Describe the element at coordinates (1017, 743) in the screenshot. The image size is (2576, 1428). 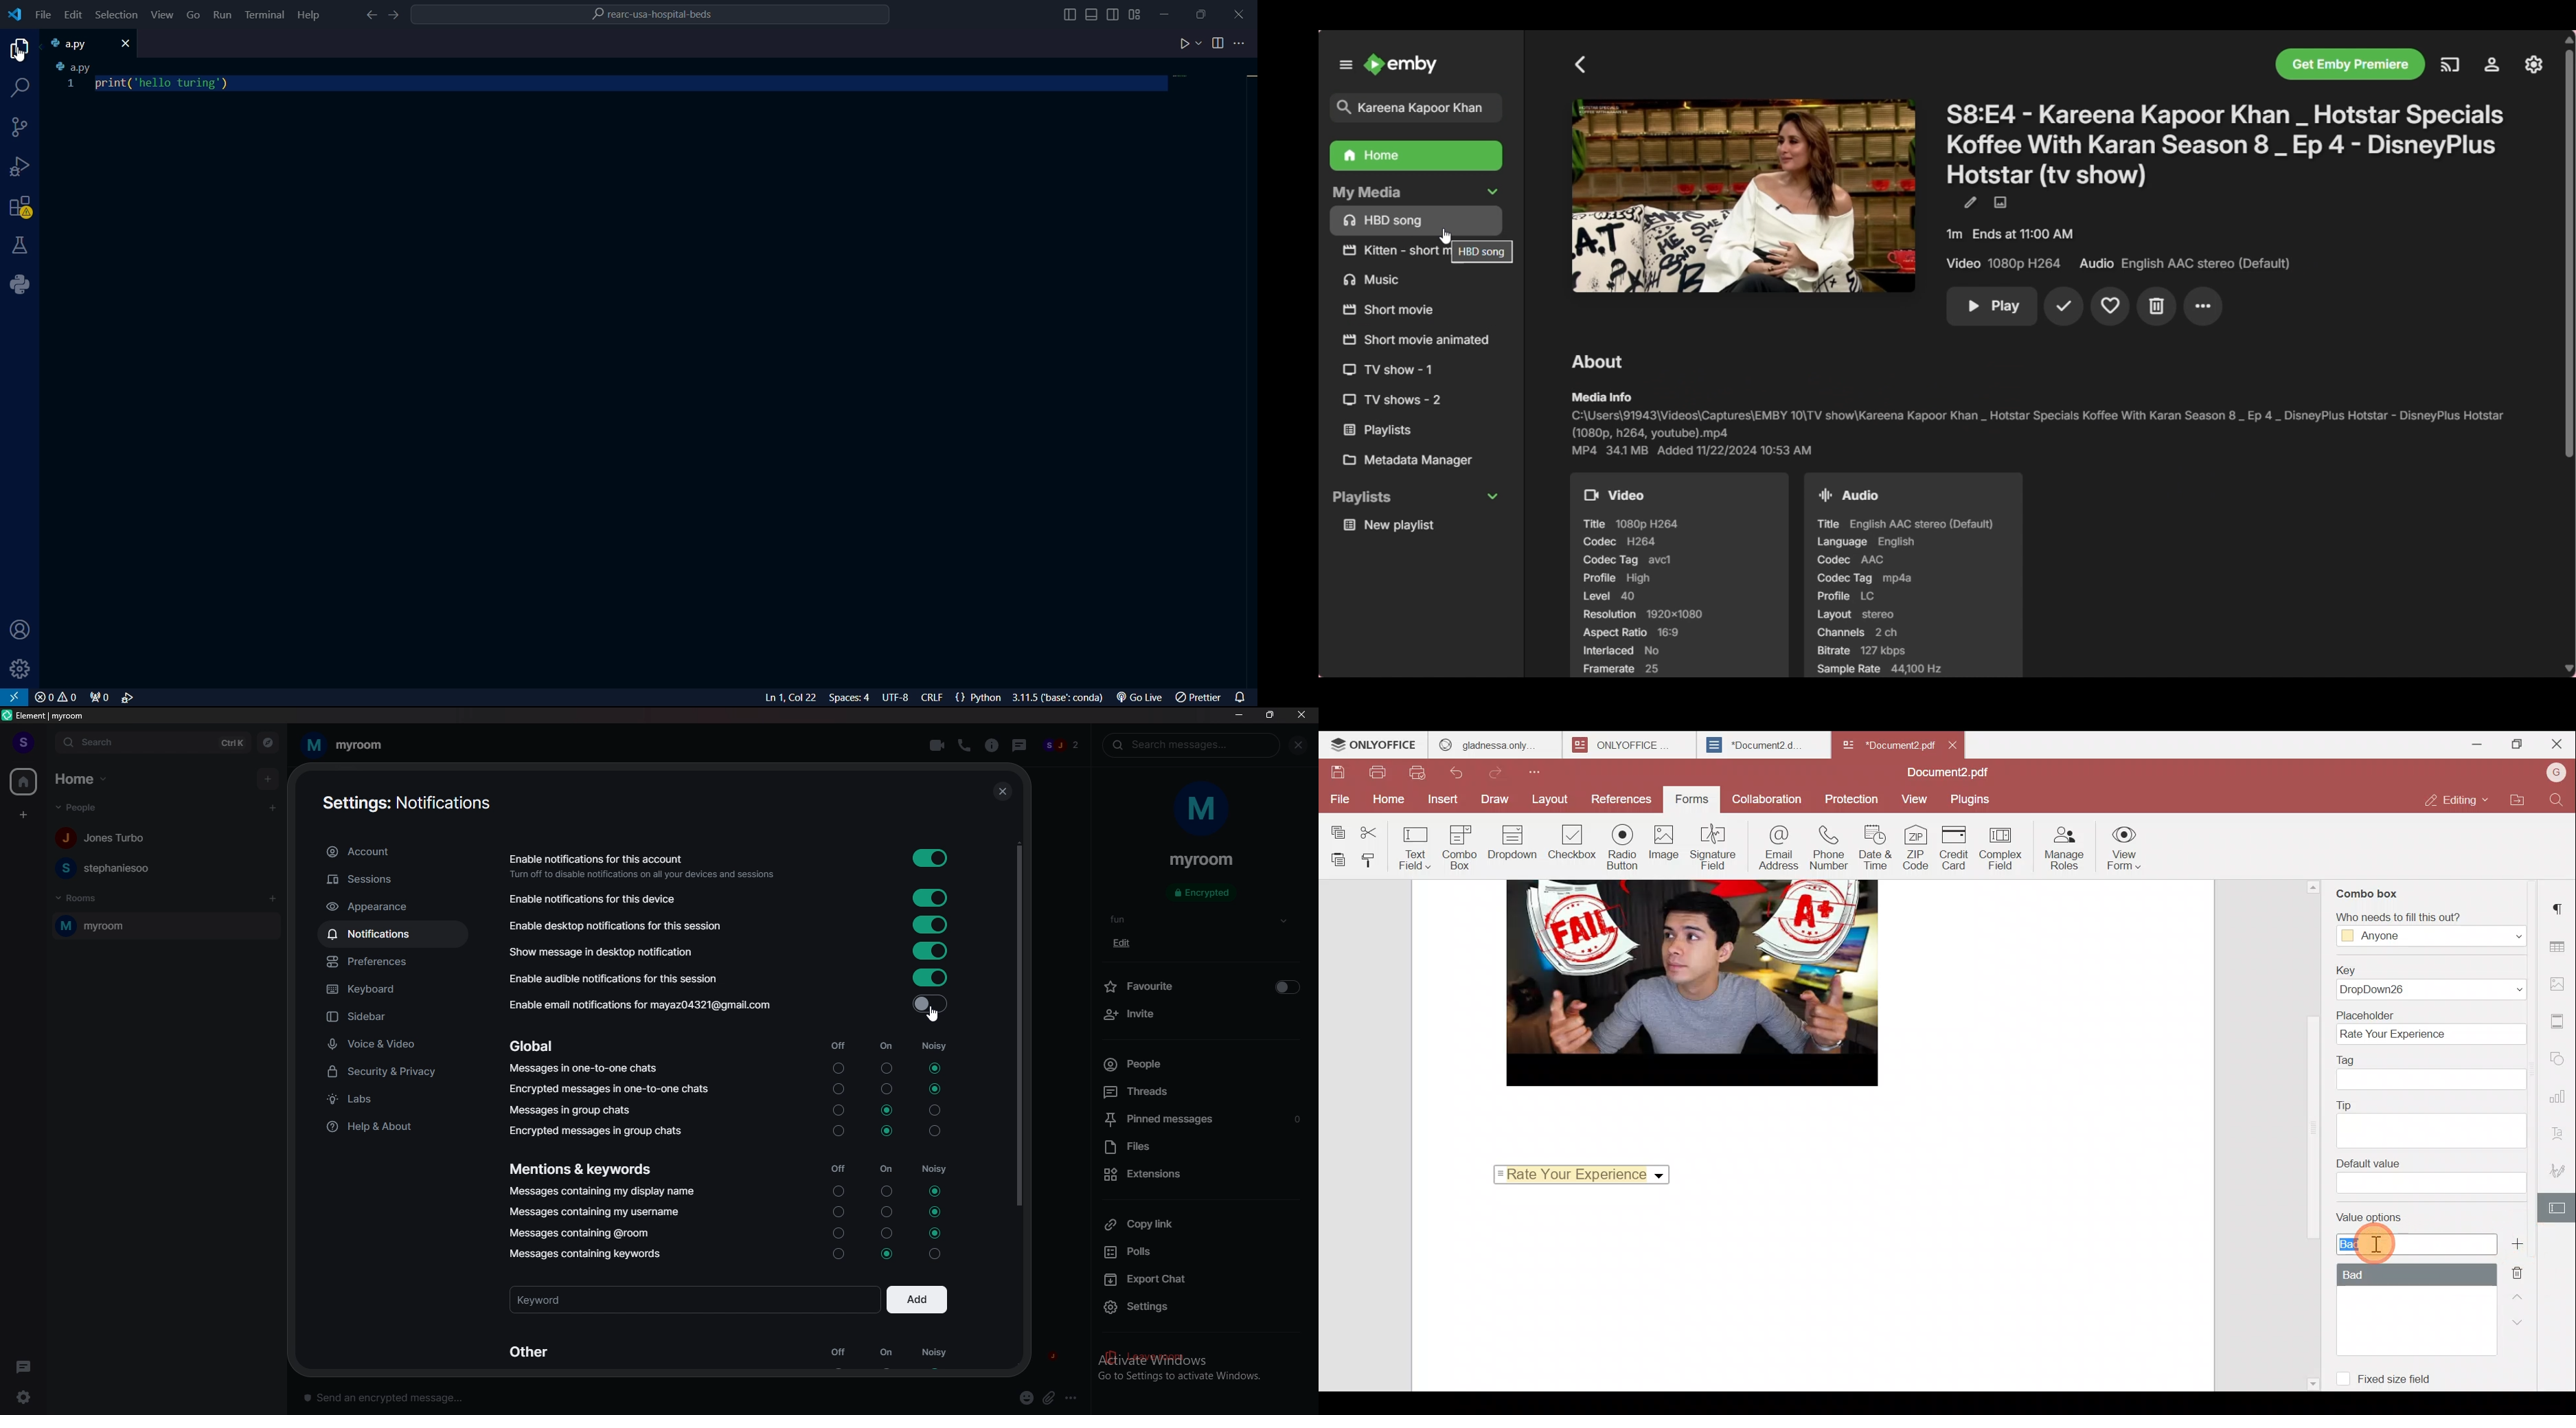
I see `threads` at that location.